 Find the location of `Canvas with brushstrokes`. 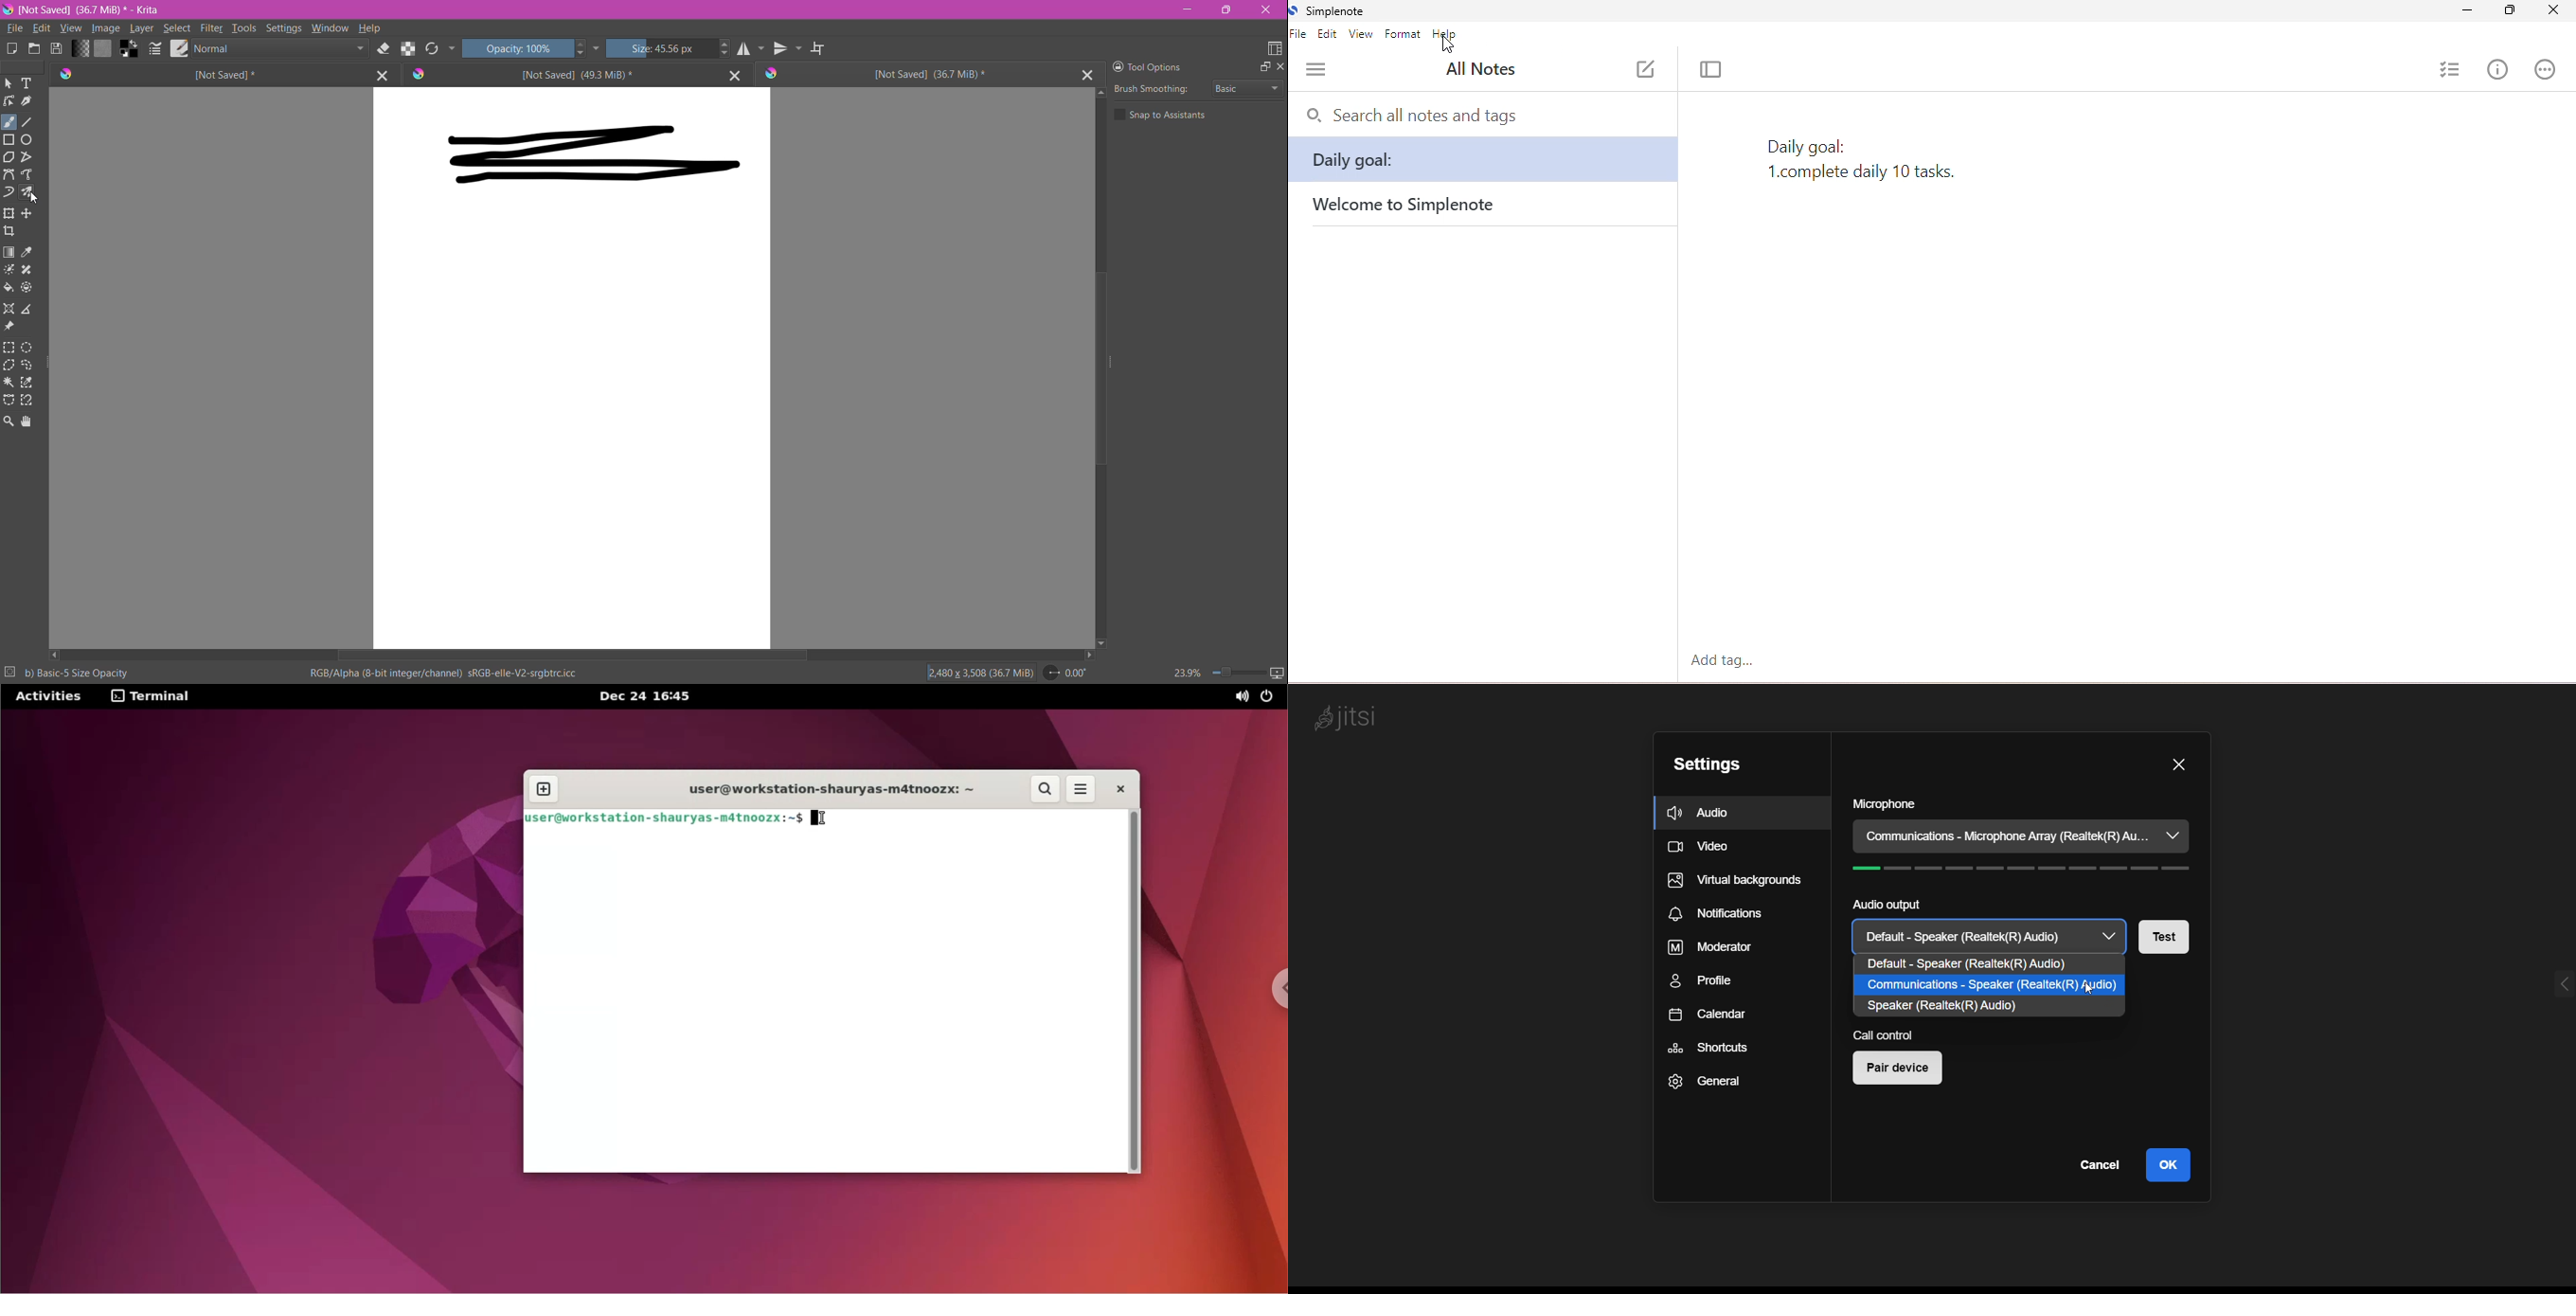

Canvas with brushstrokes is located at coordinates (572, 368).